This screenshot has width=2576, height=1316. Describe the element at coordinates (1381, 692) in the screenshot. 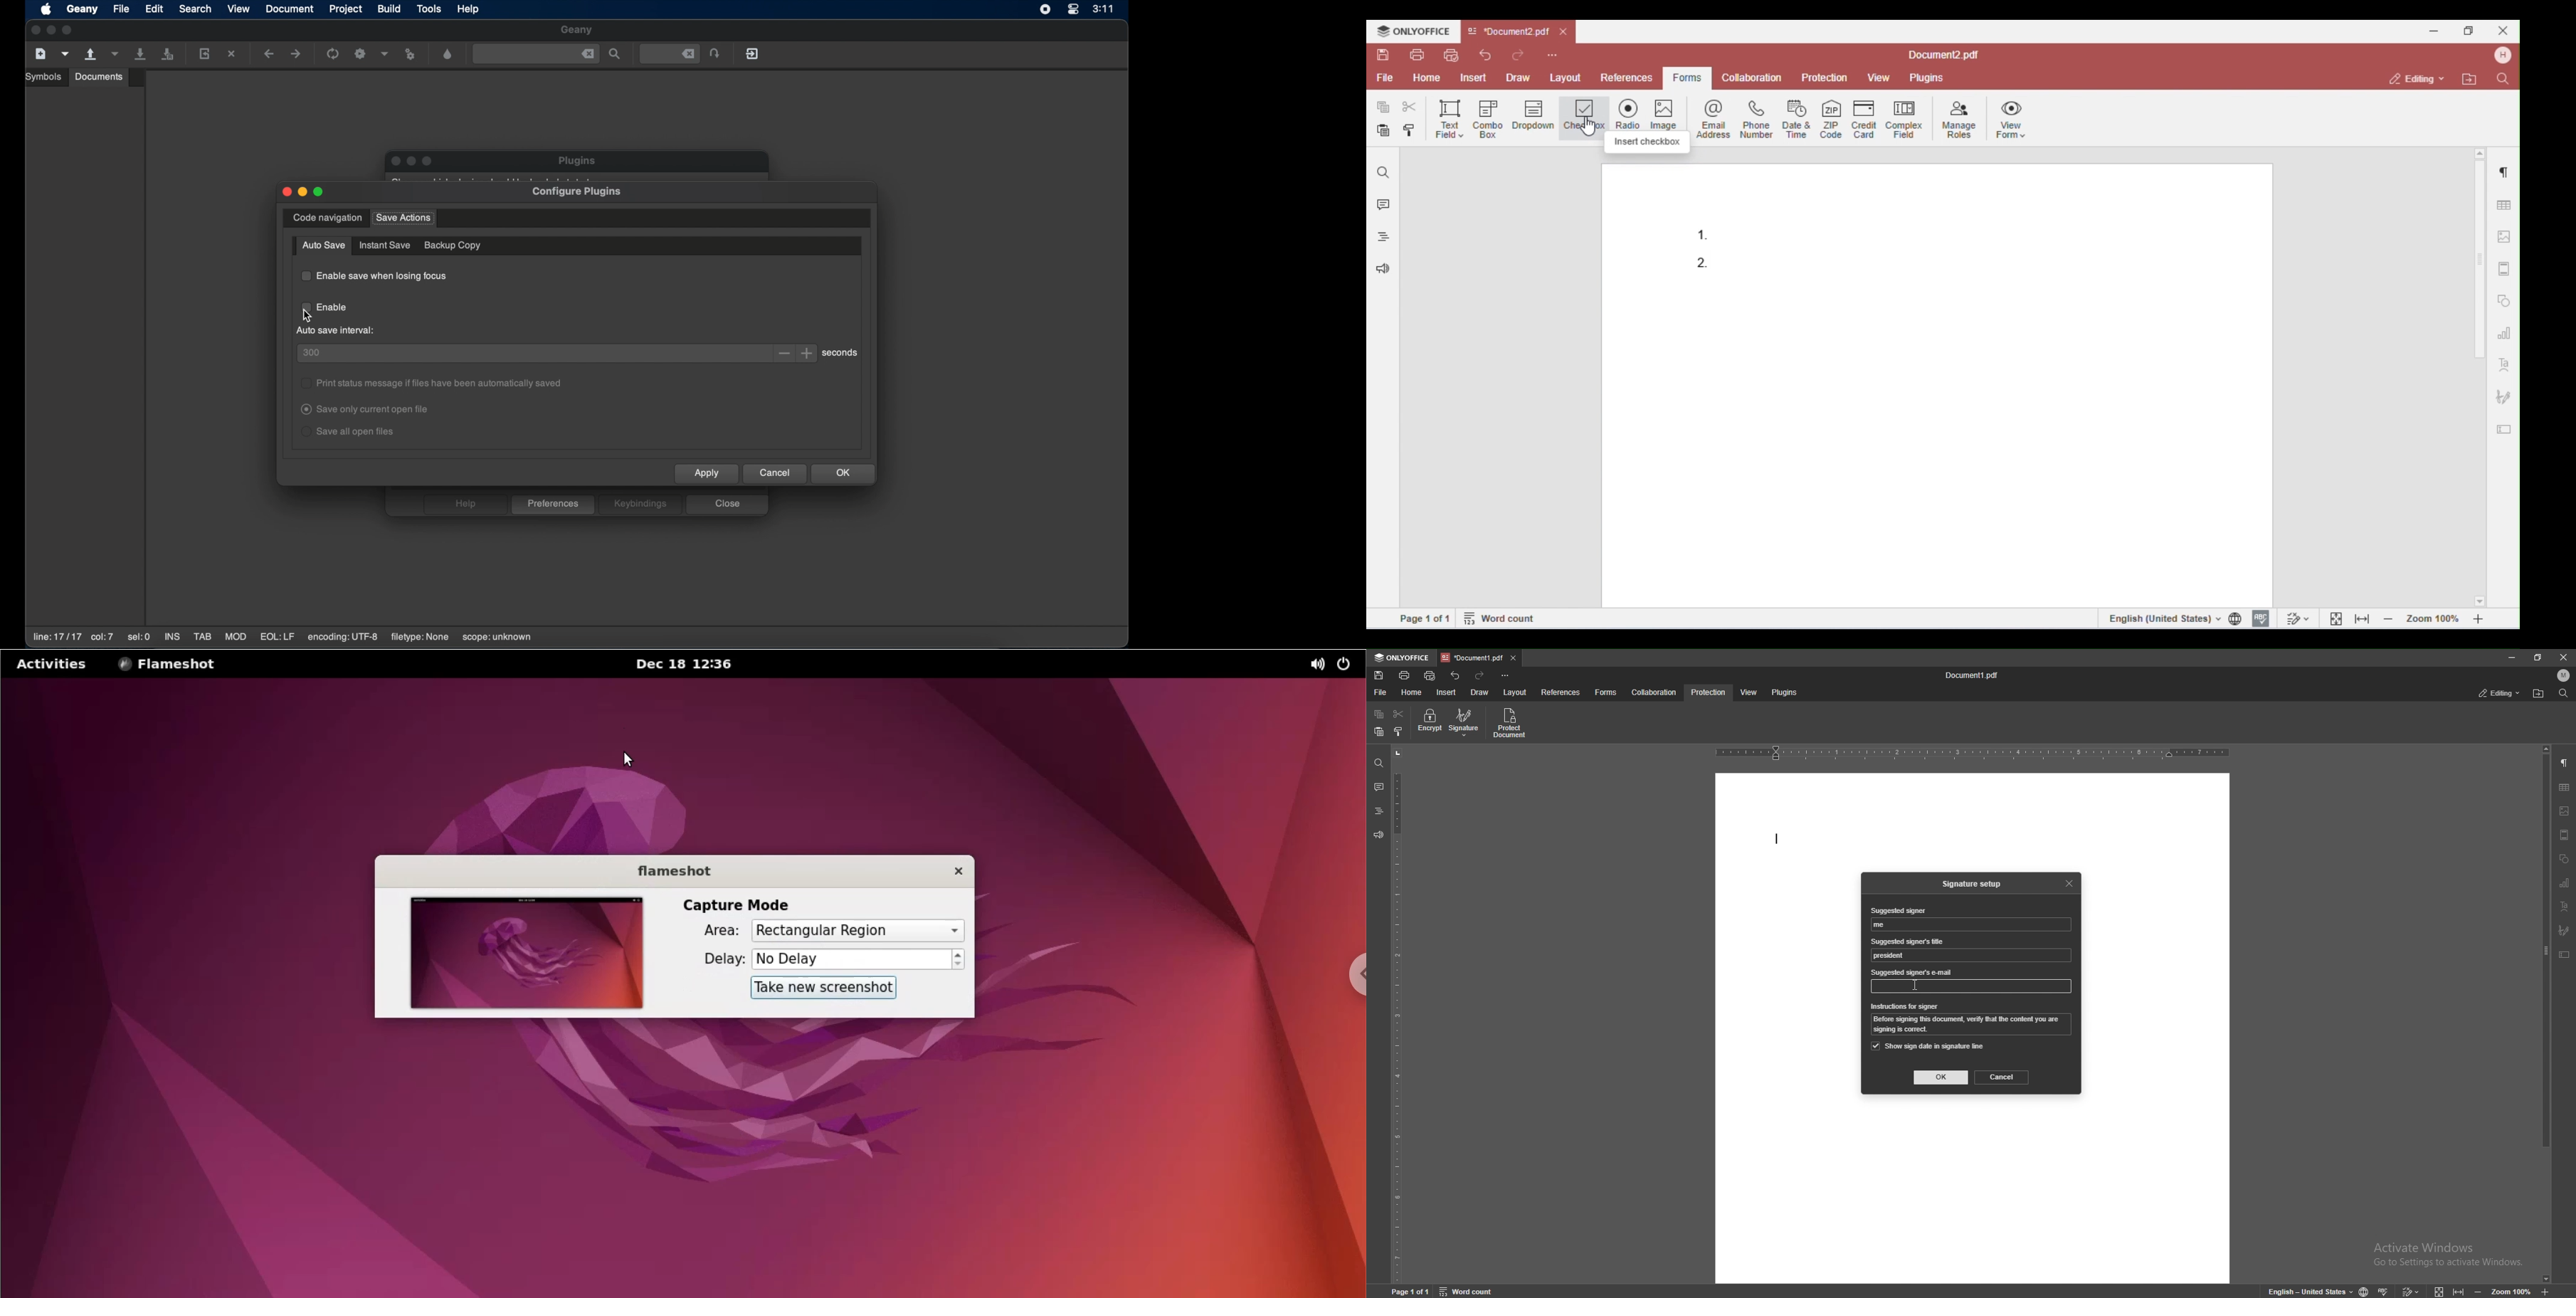

I see `file` at that location.